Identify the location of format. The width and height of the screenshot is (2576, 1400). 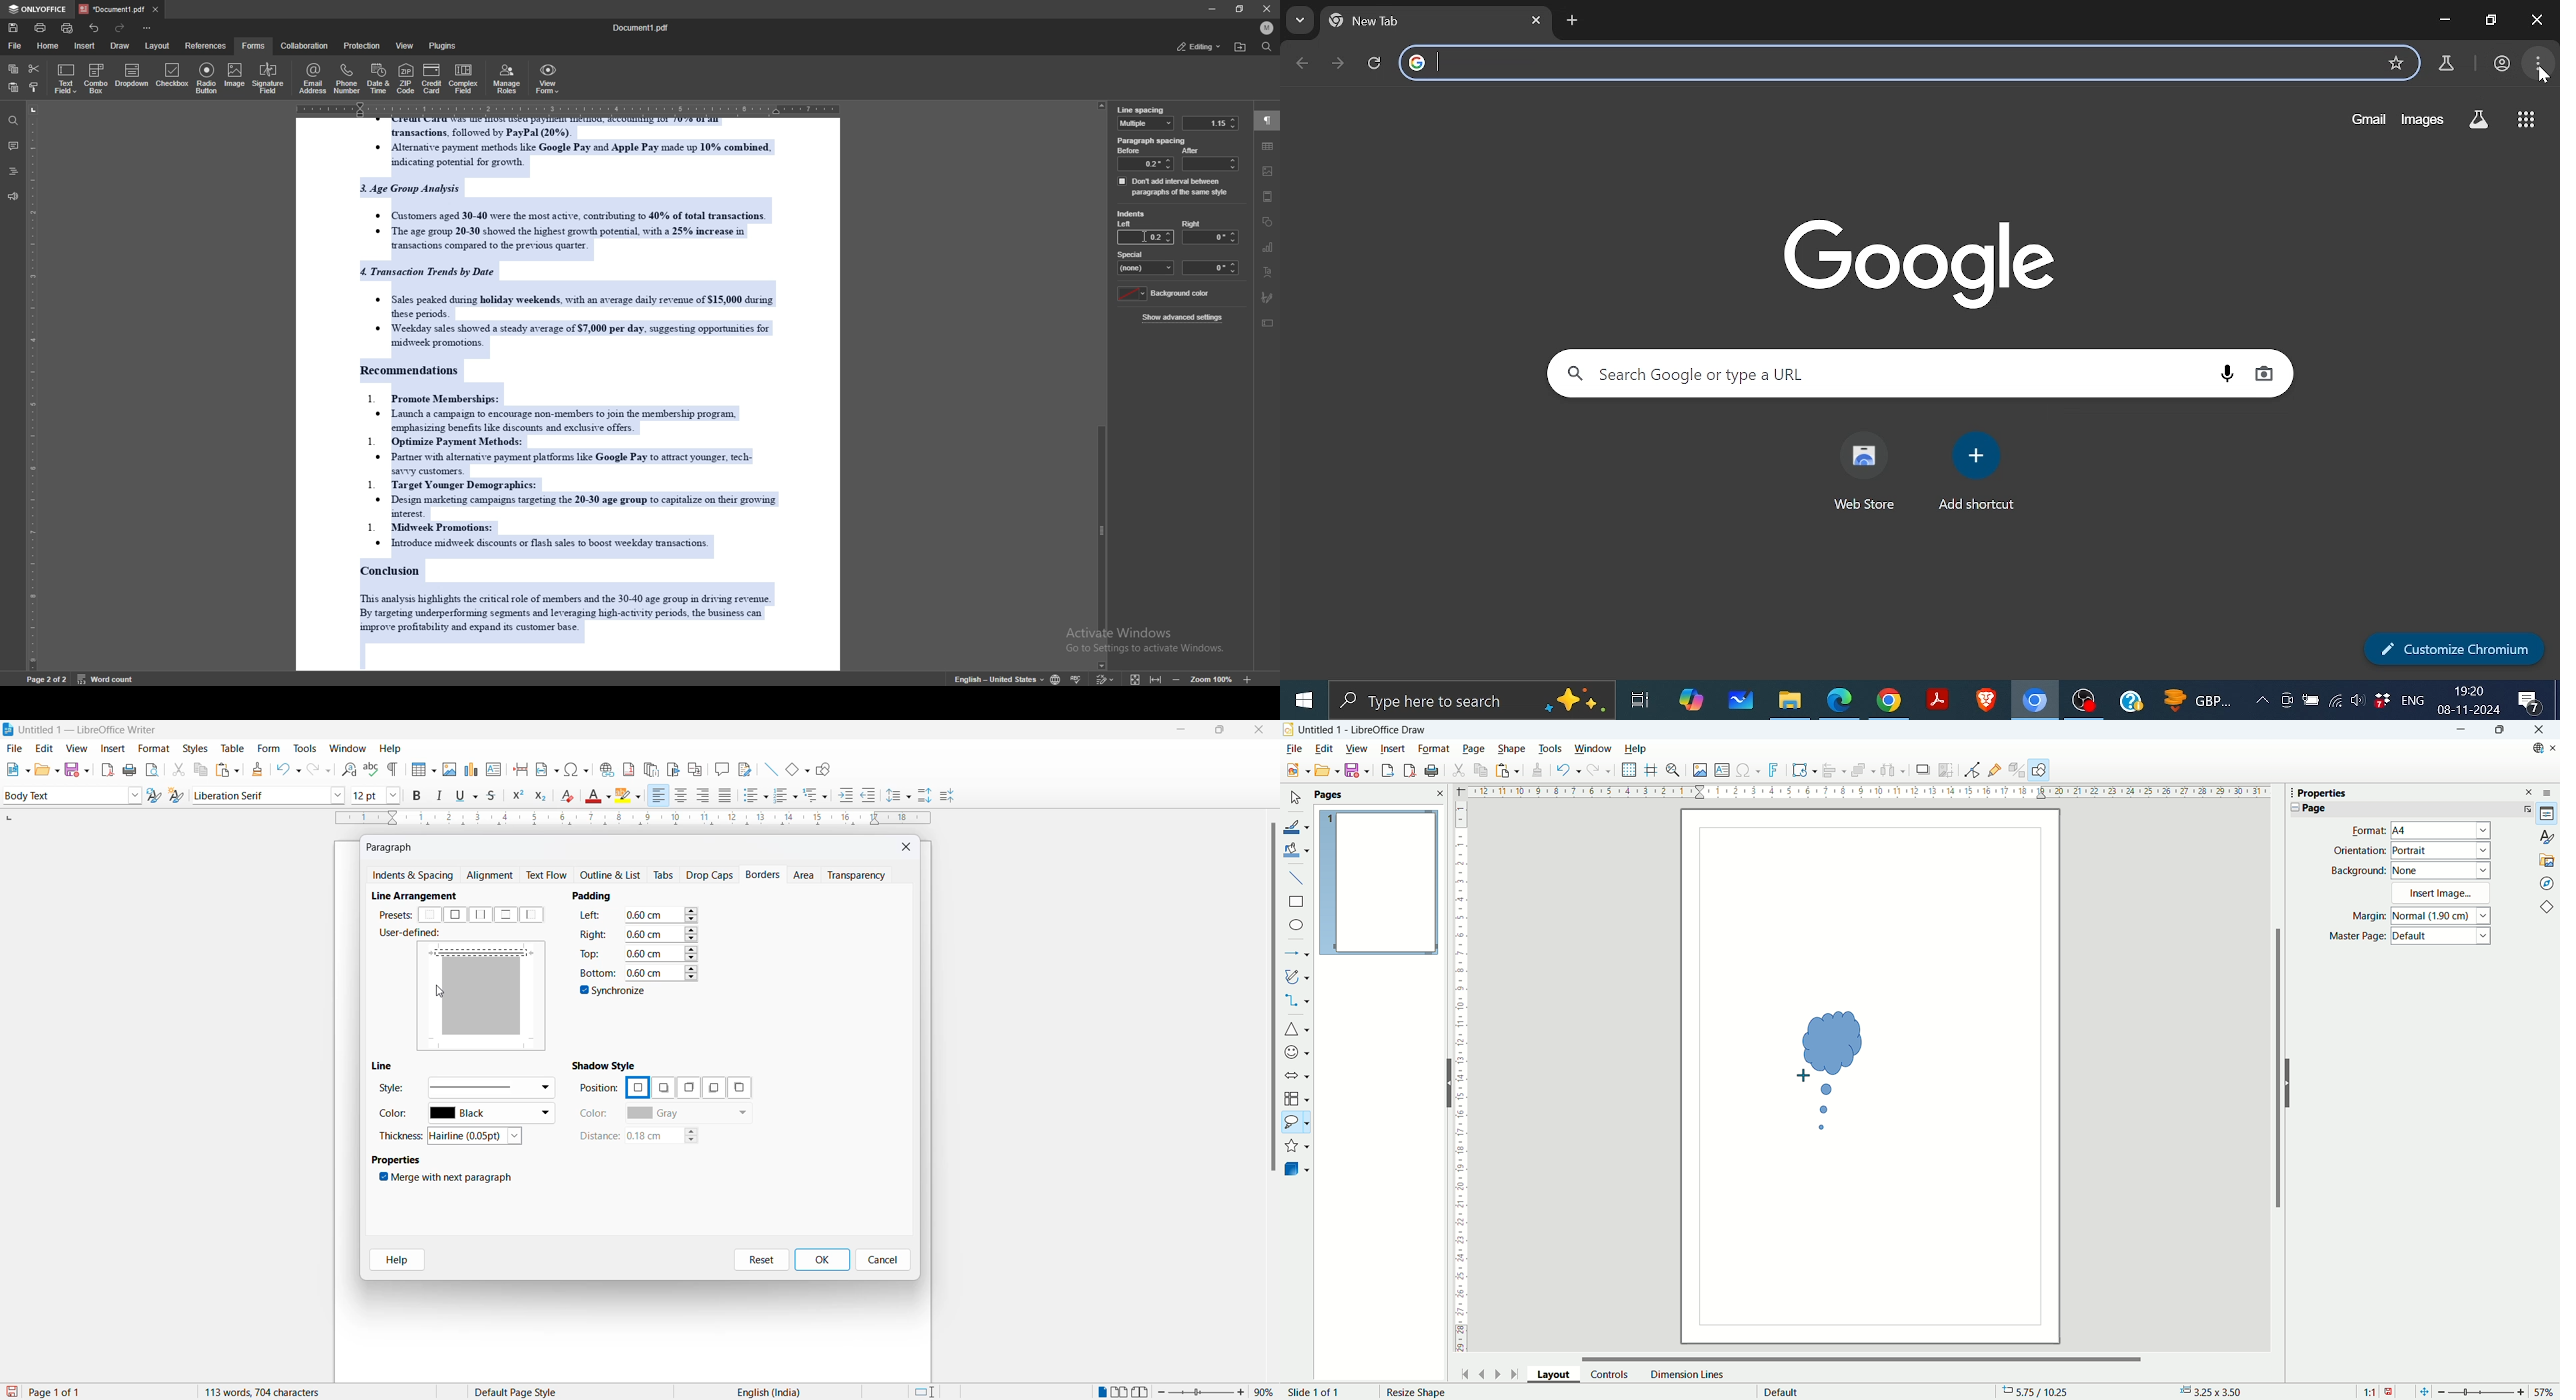
(1434, 748).